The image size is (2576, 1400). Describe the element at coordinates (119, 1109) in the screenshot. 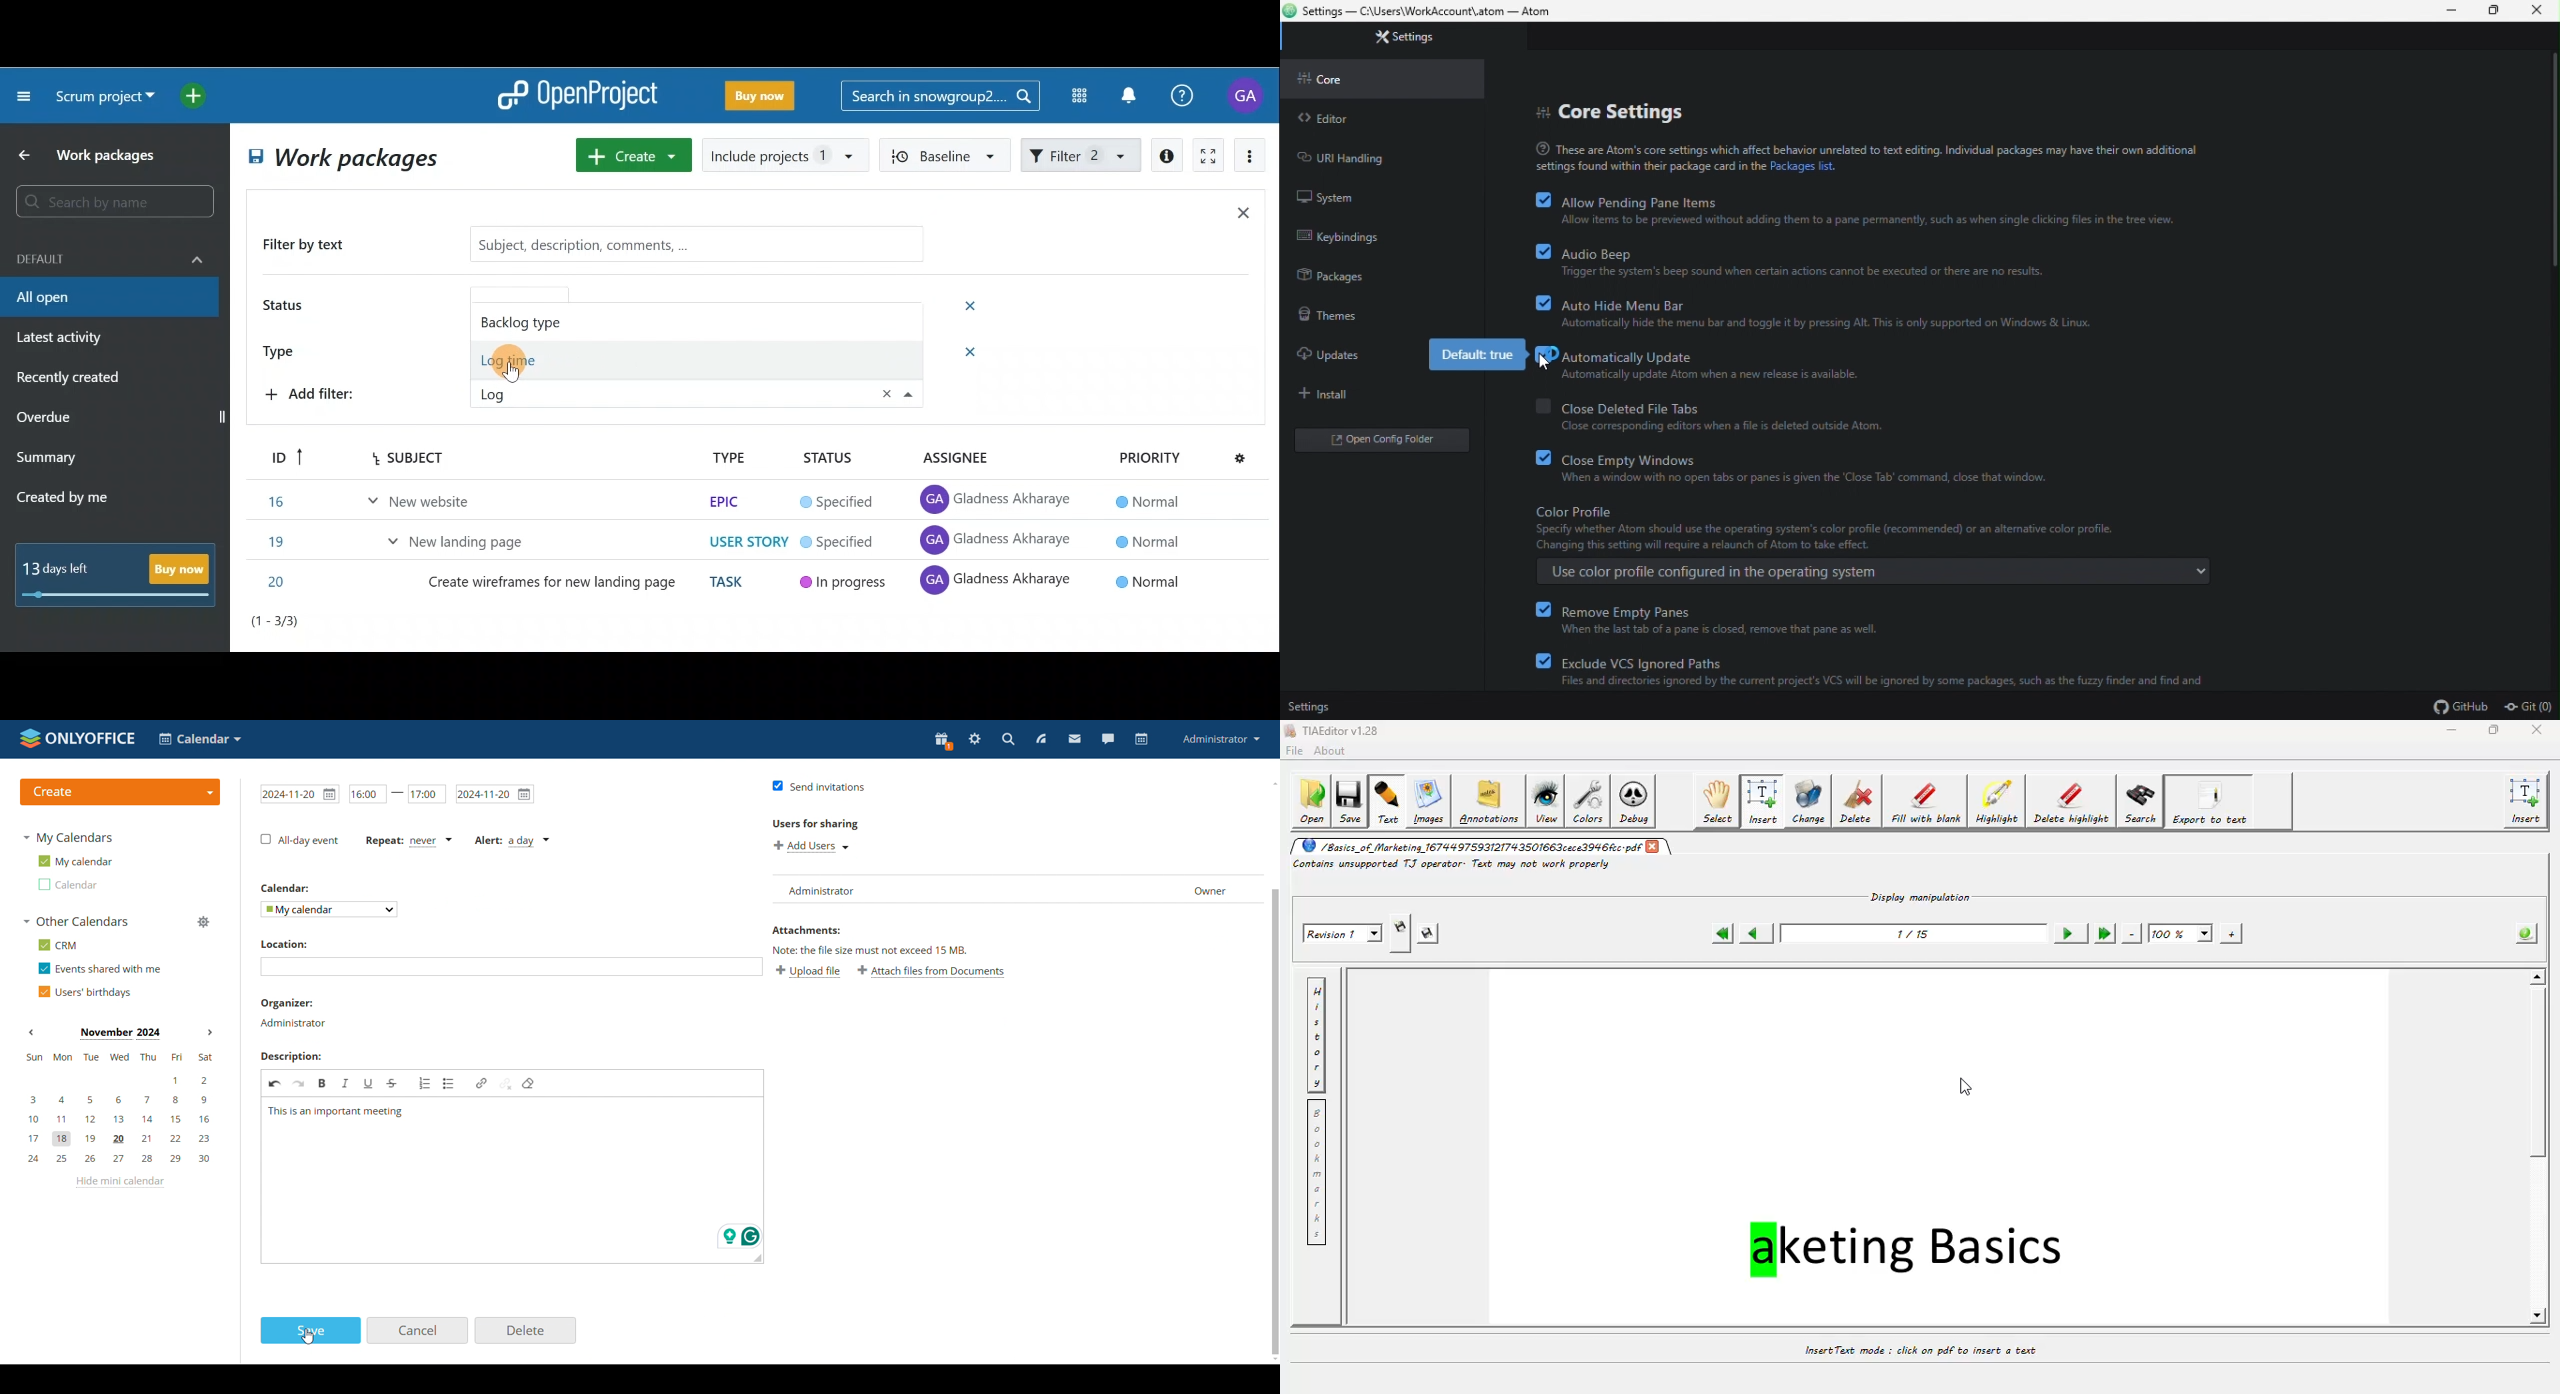

I see `mini calendar` at that location.